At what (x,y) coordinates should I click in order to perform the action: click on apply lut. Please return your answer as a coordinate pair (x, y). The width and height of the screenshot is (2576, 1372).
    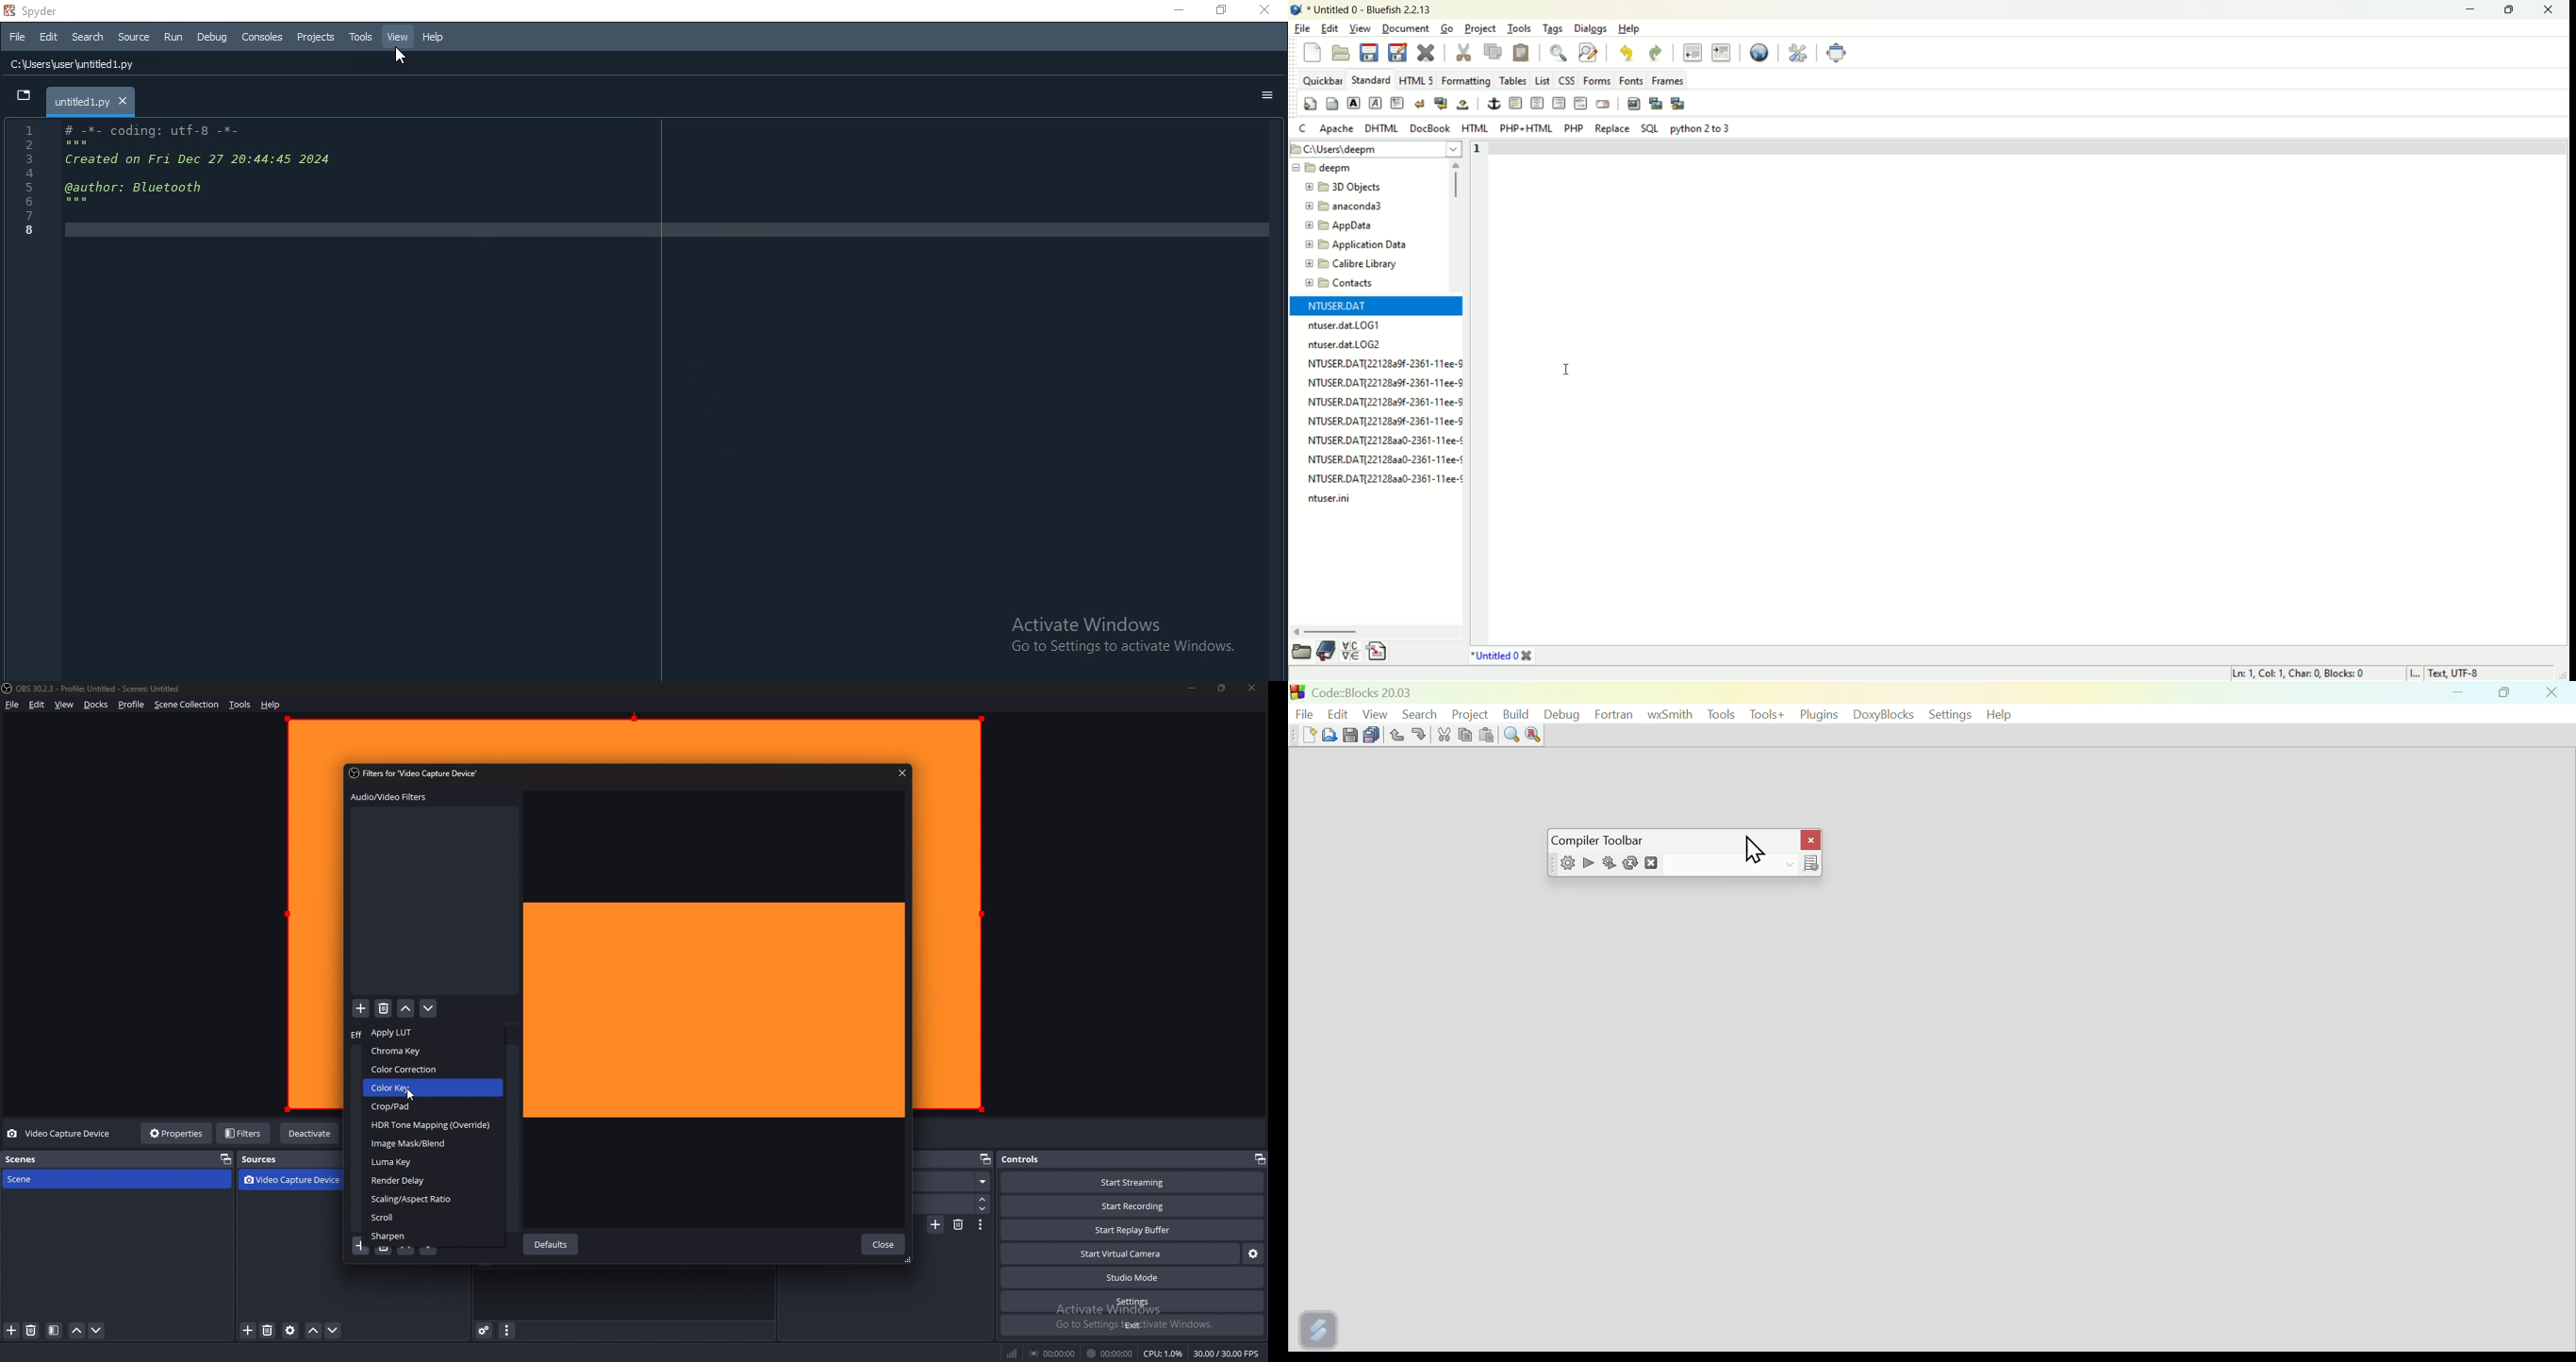
    Looking at the image, I should click on (434, 1032).